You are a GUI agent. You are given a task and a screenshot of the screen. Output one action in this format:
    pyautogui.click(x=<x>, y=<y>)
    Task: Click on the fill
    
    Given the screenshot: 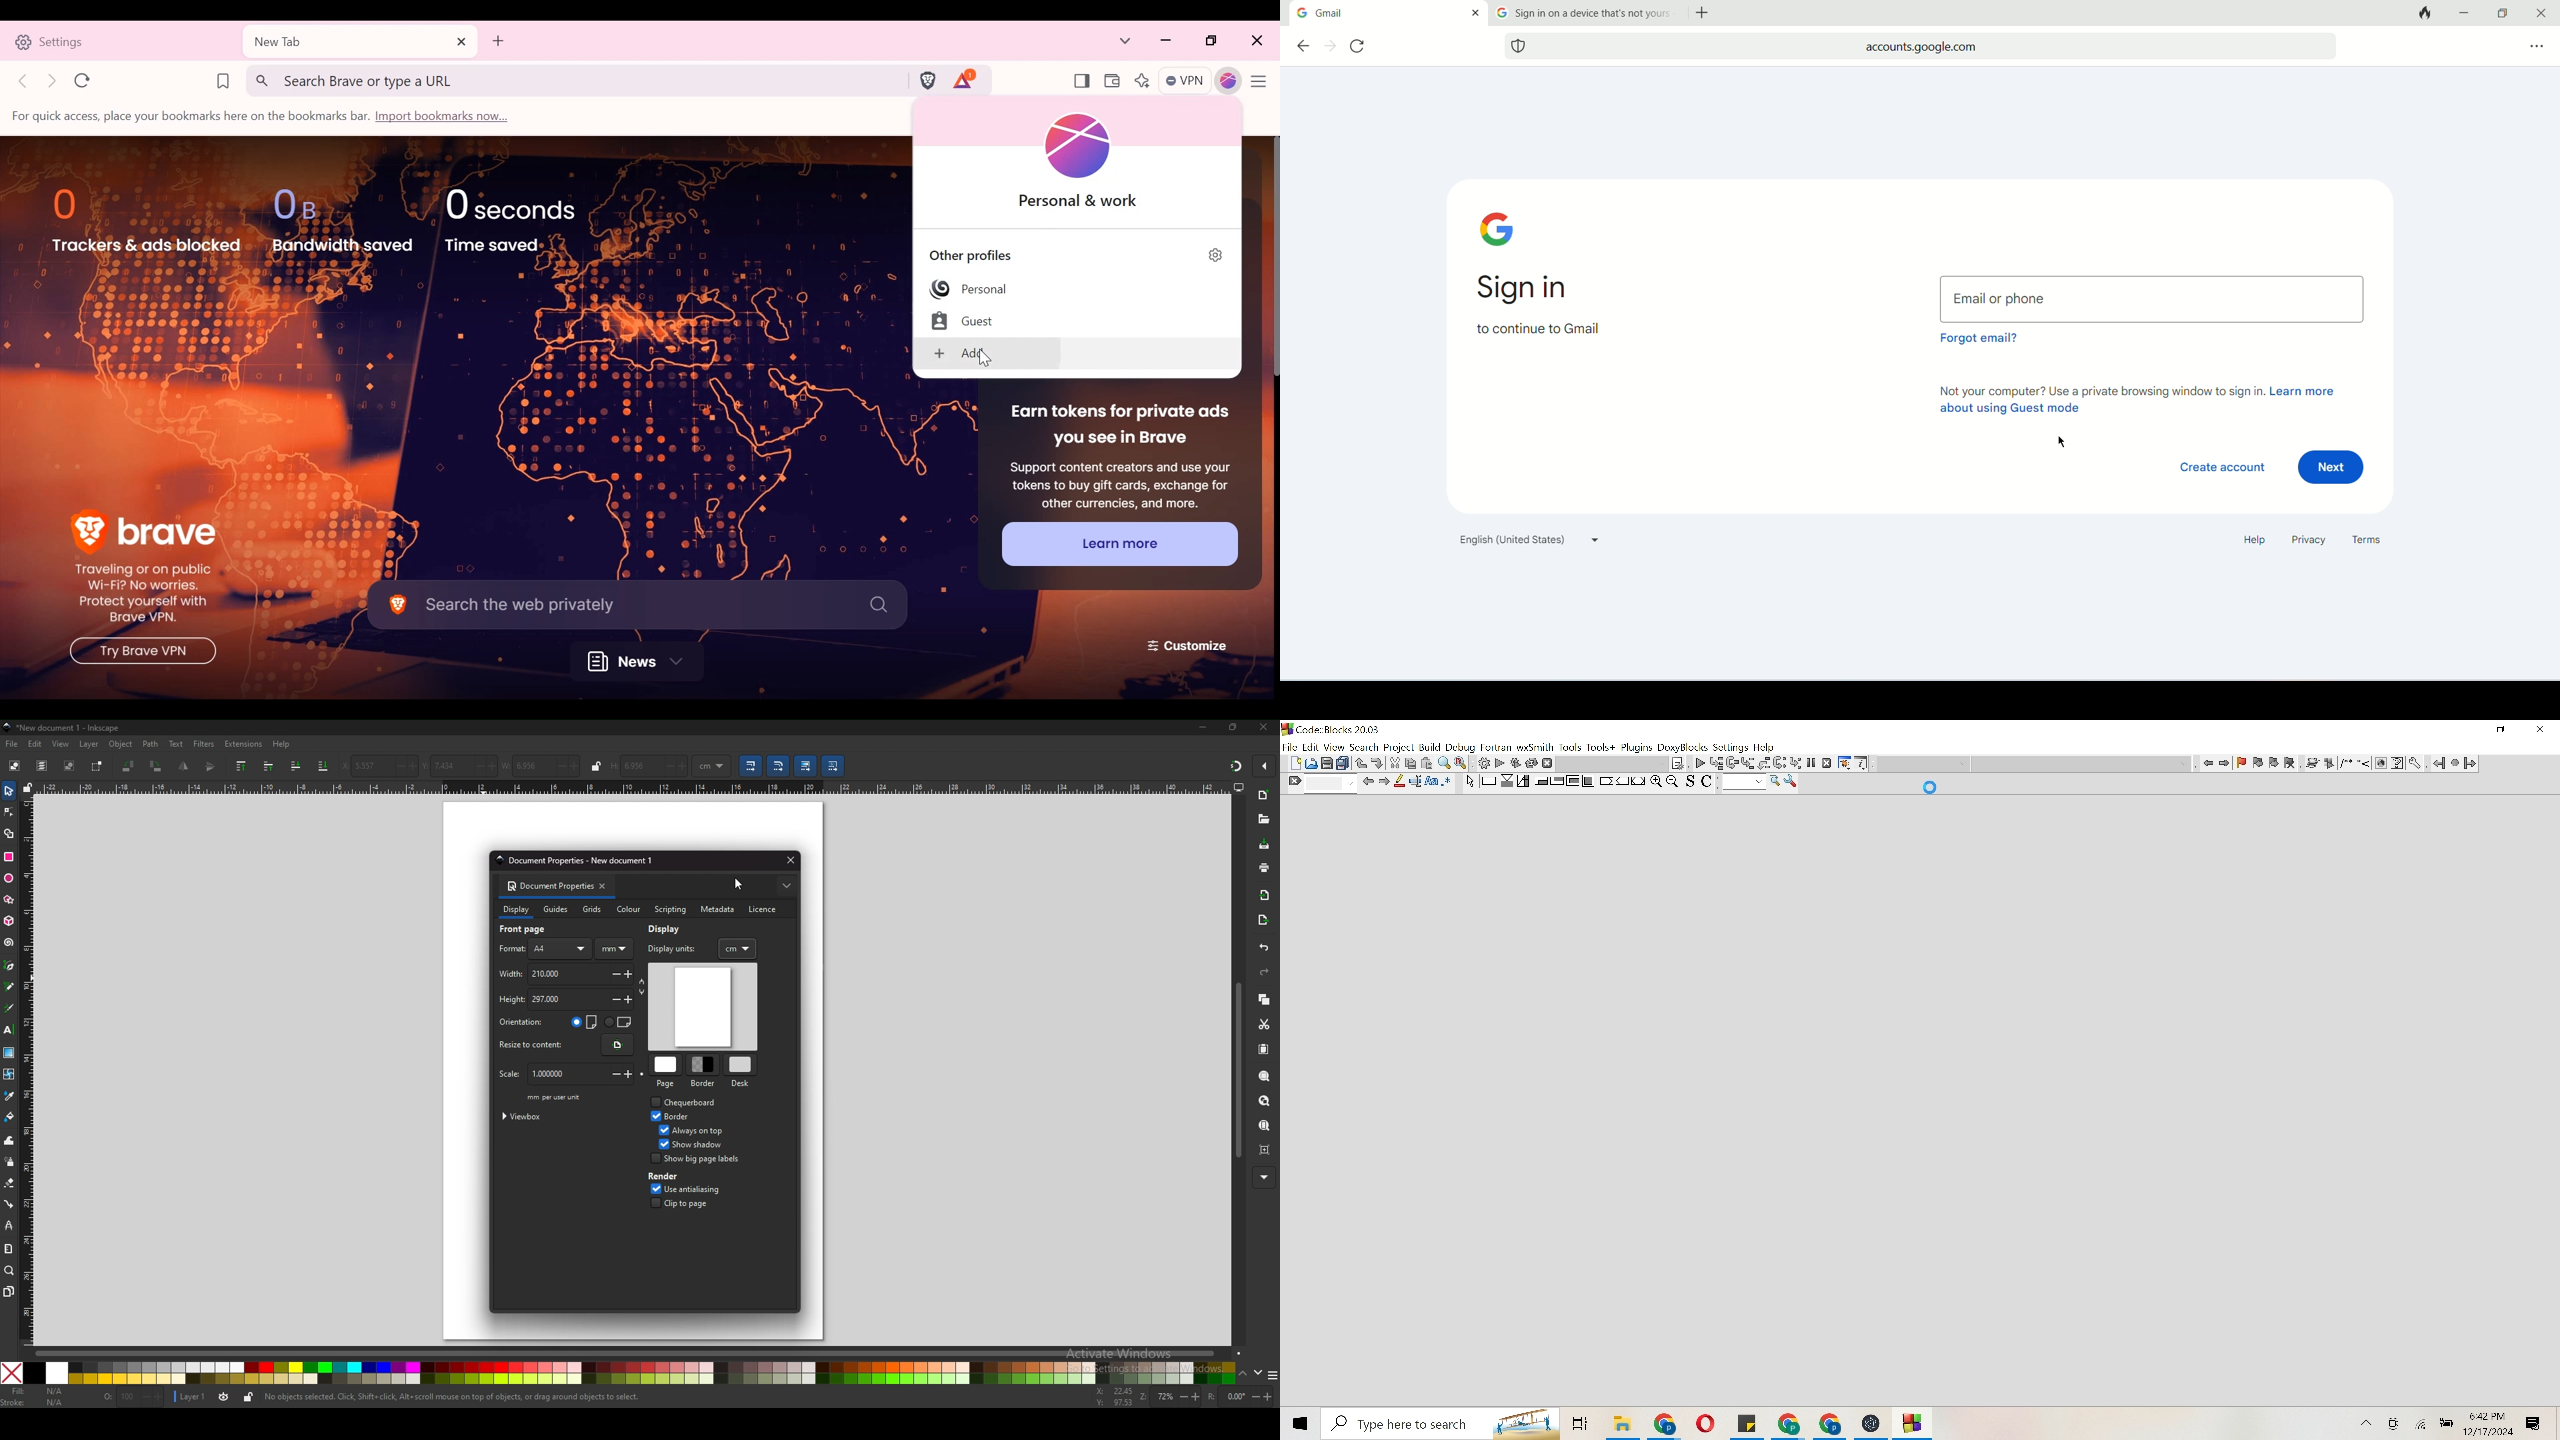 What is the action you would take?
    pyautogui.click(x=37, y=1392)
    